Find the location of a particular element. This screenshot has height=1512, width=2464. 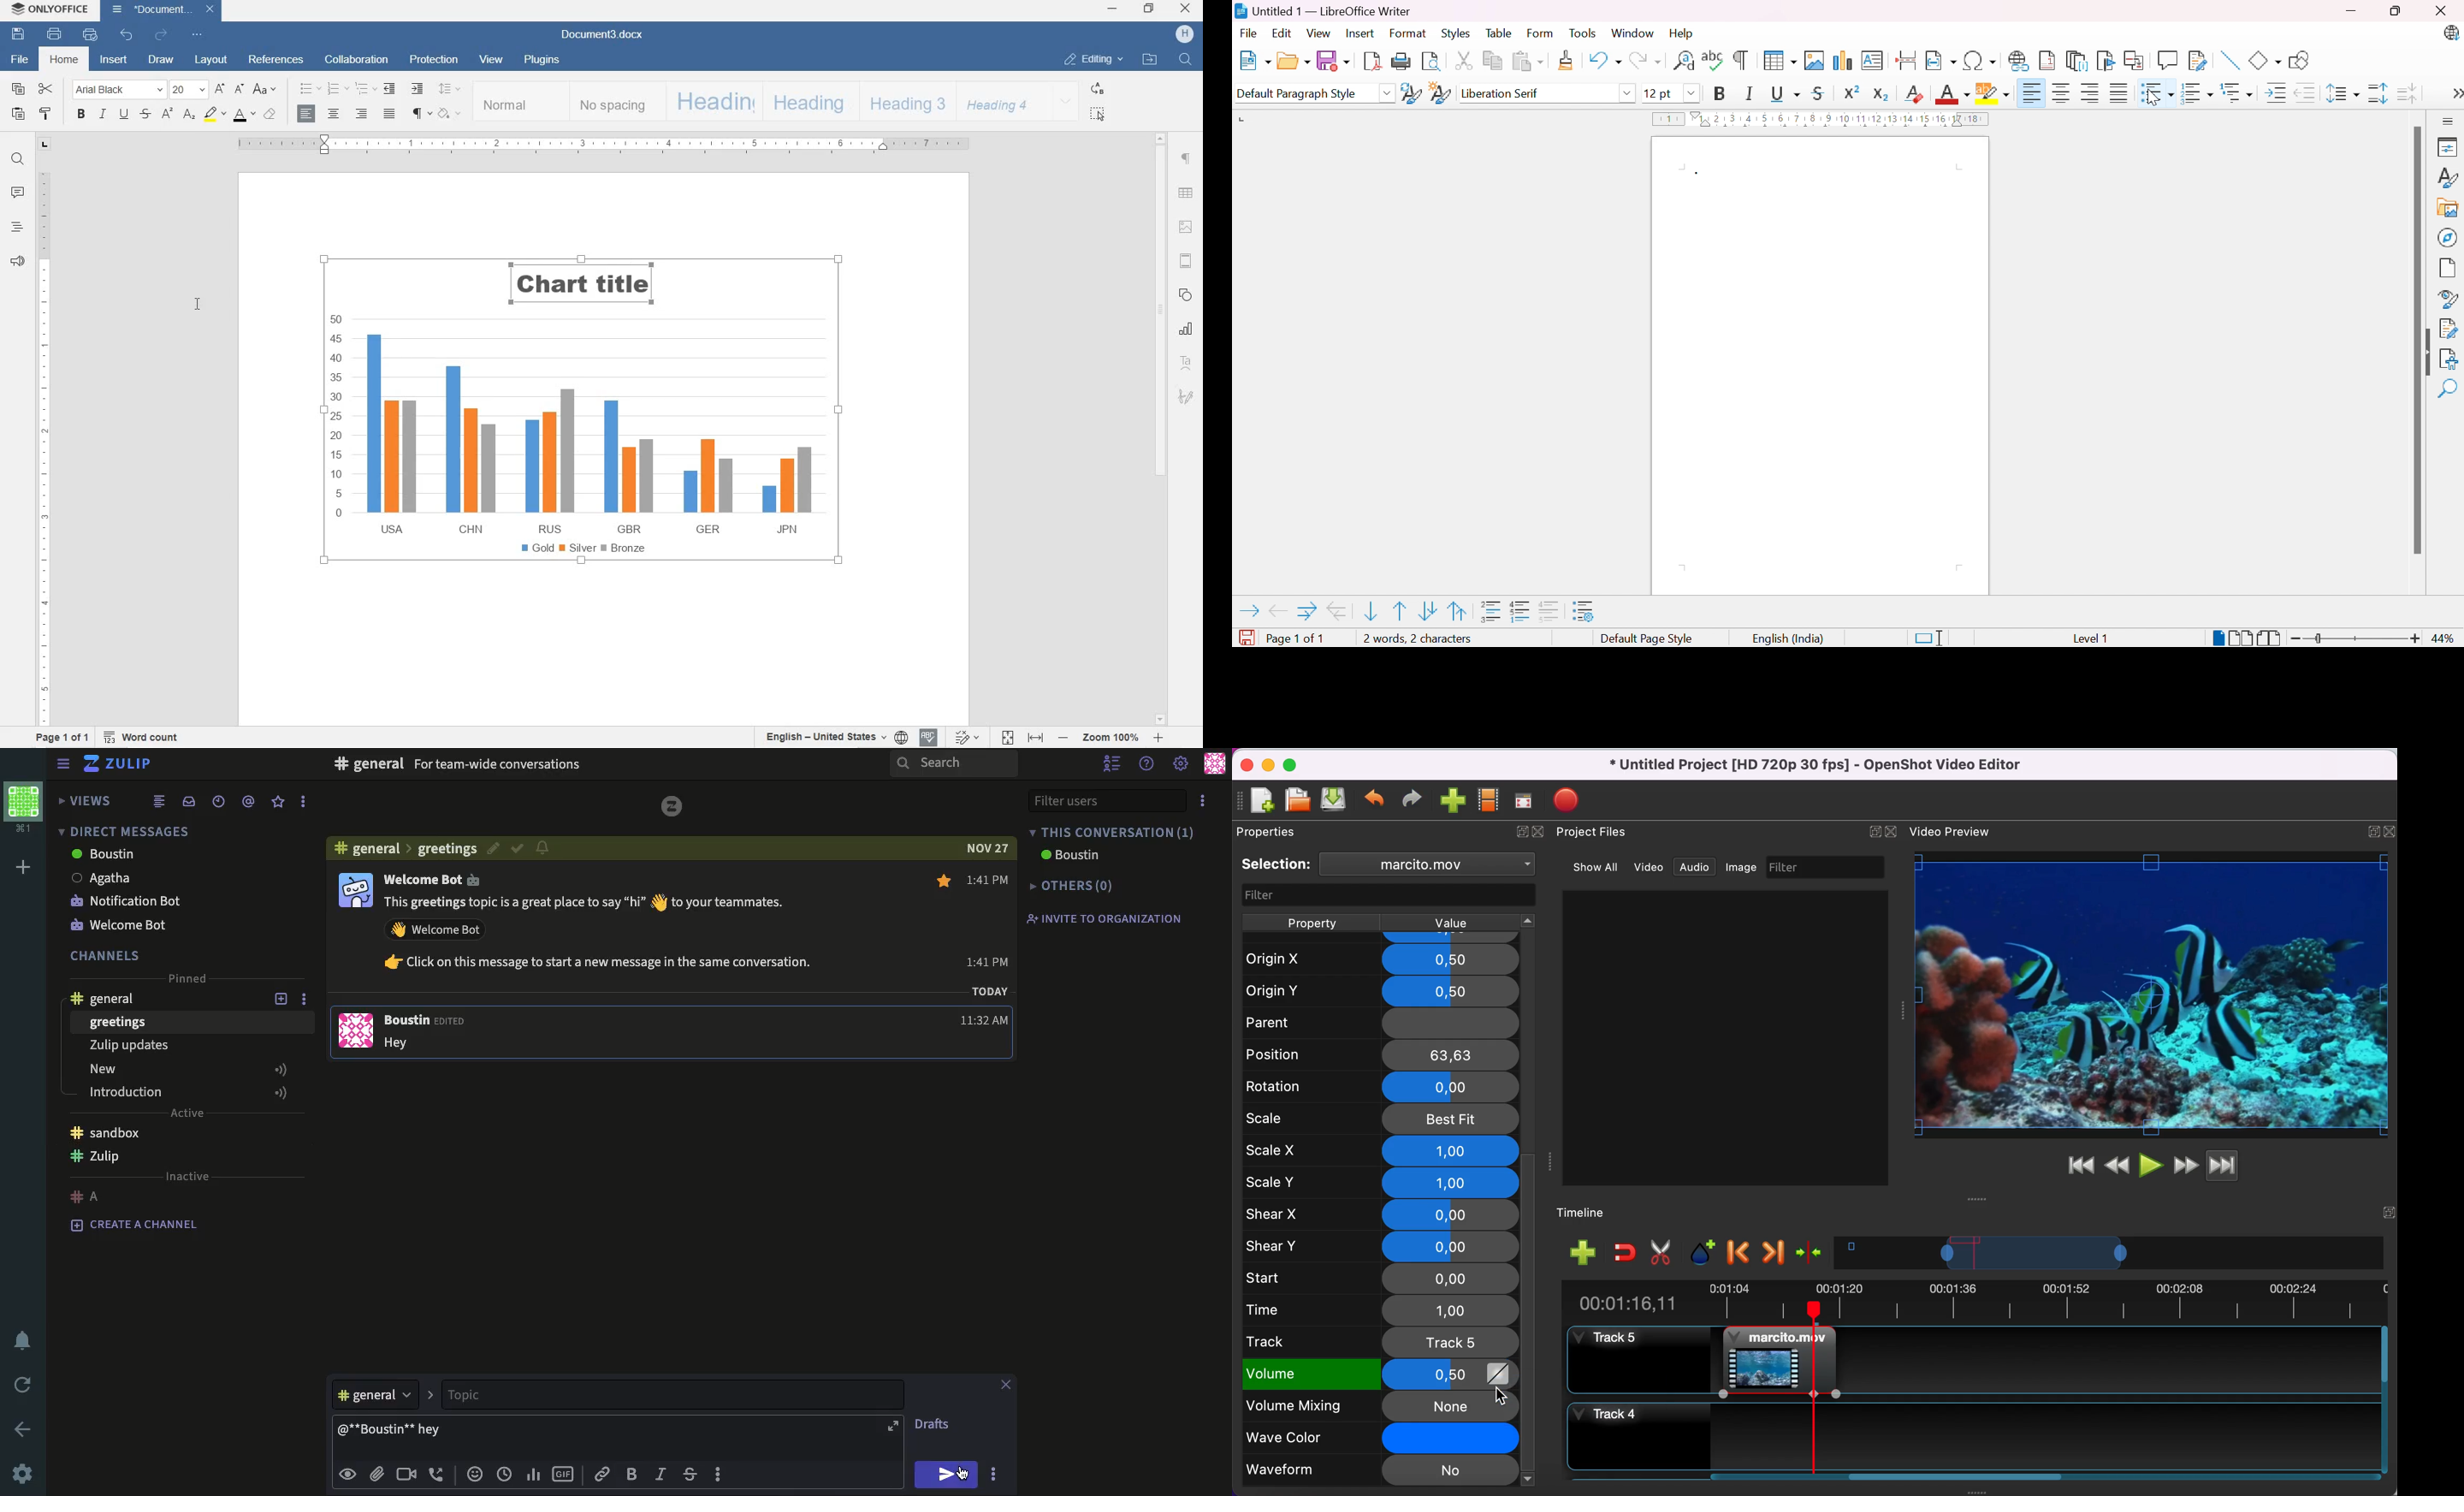

RESTORE is located at coordinates (1151, 9).